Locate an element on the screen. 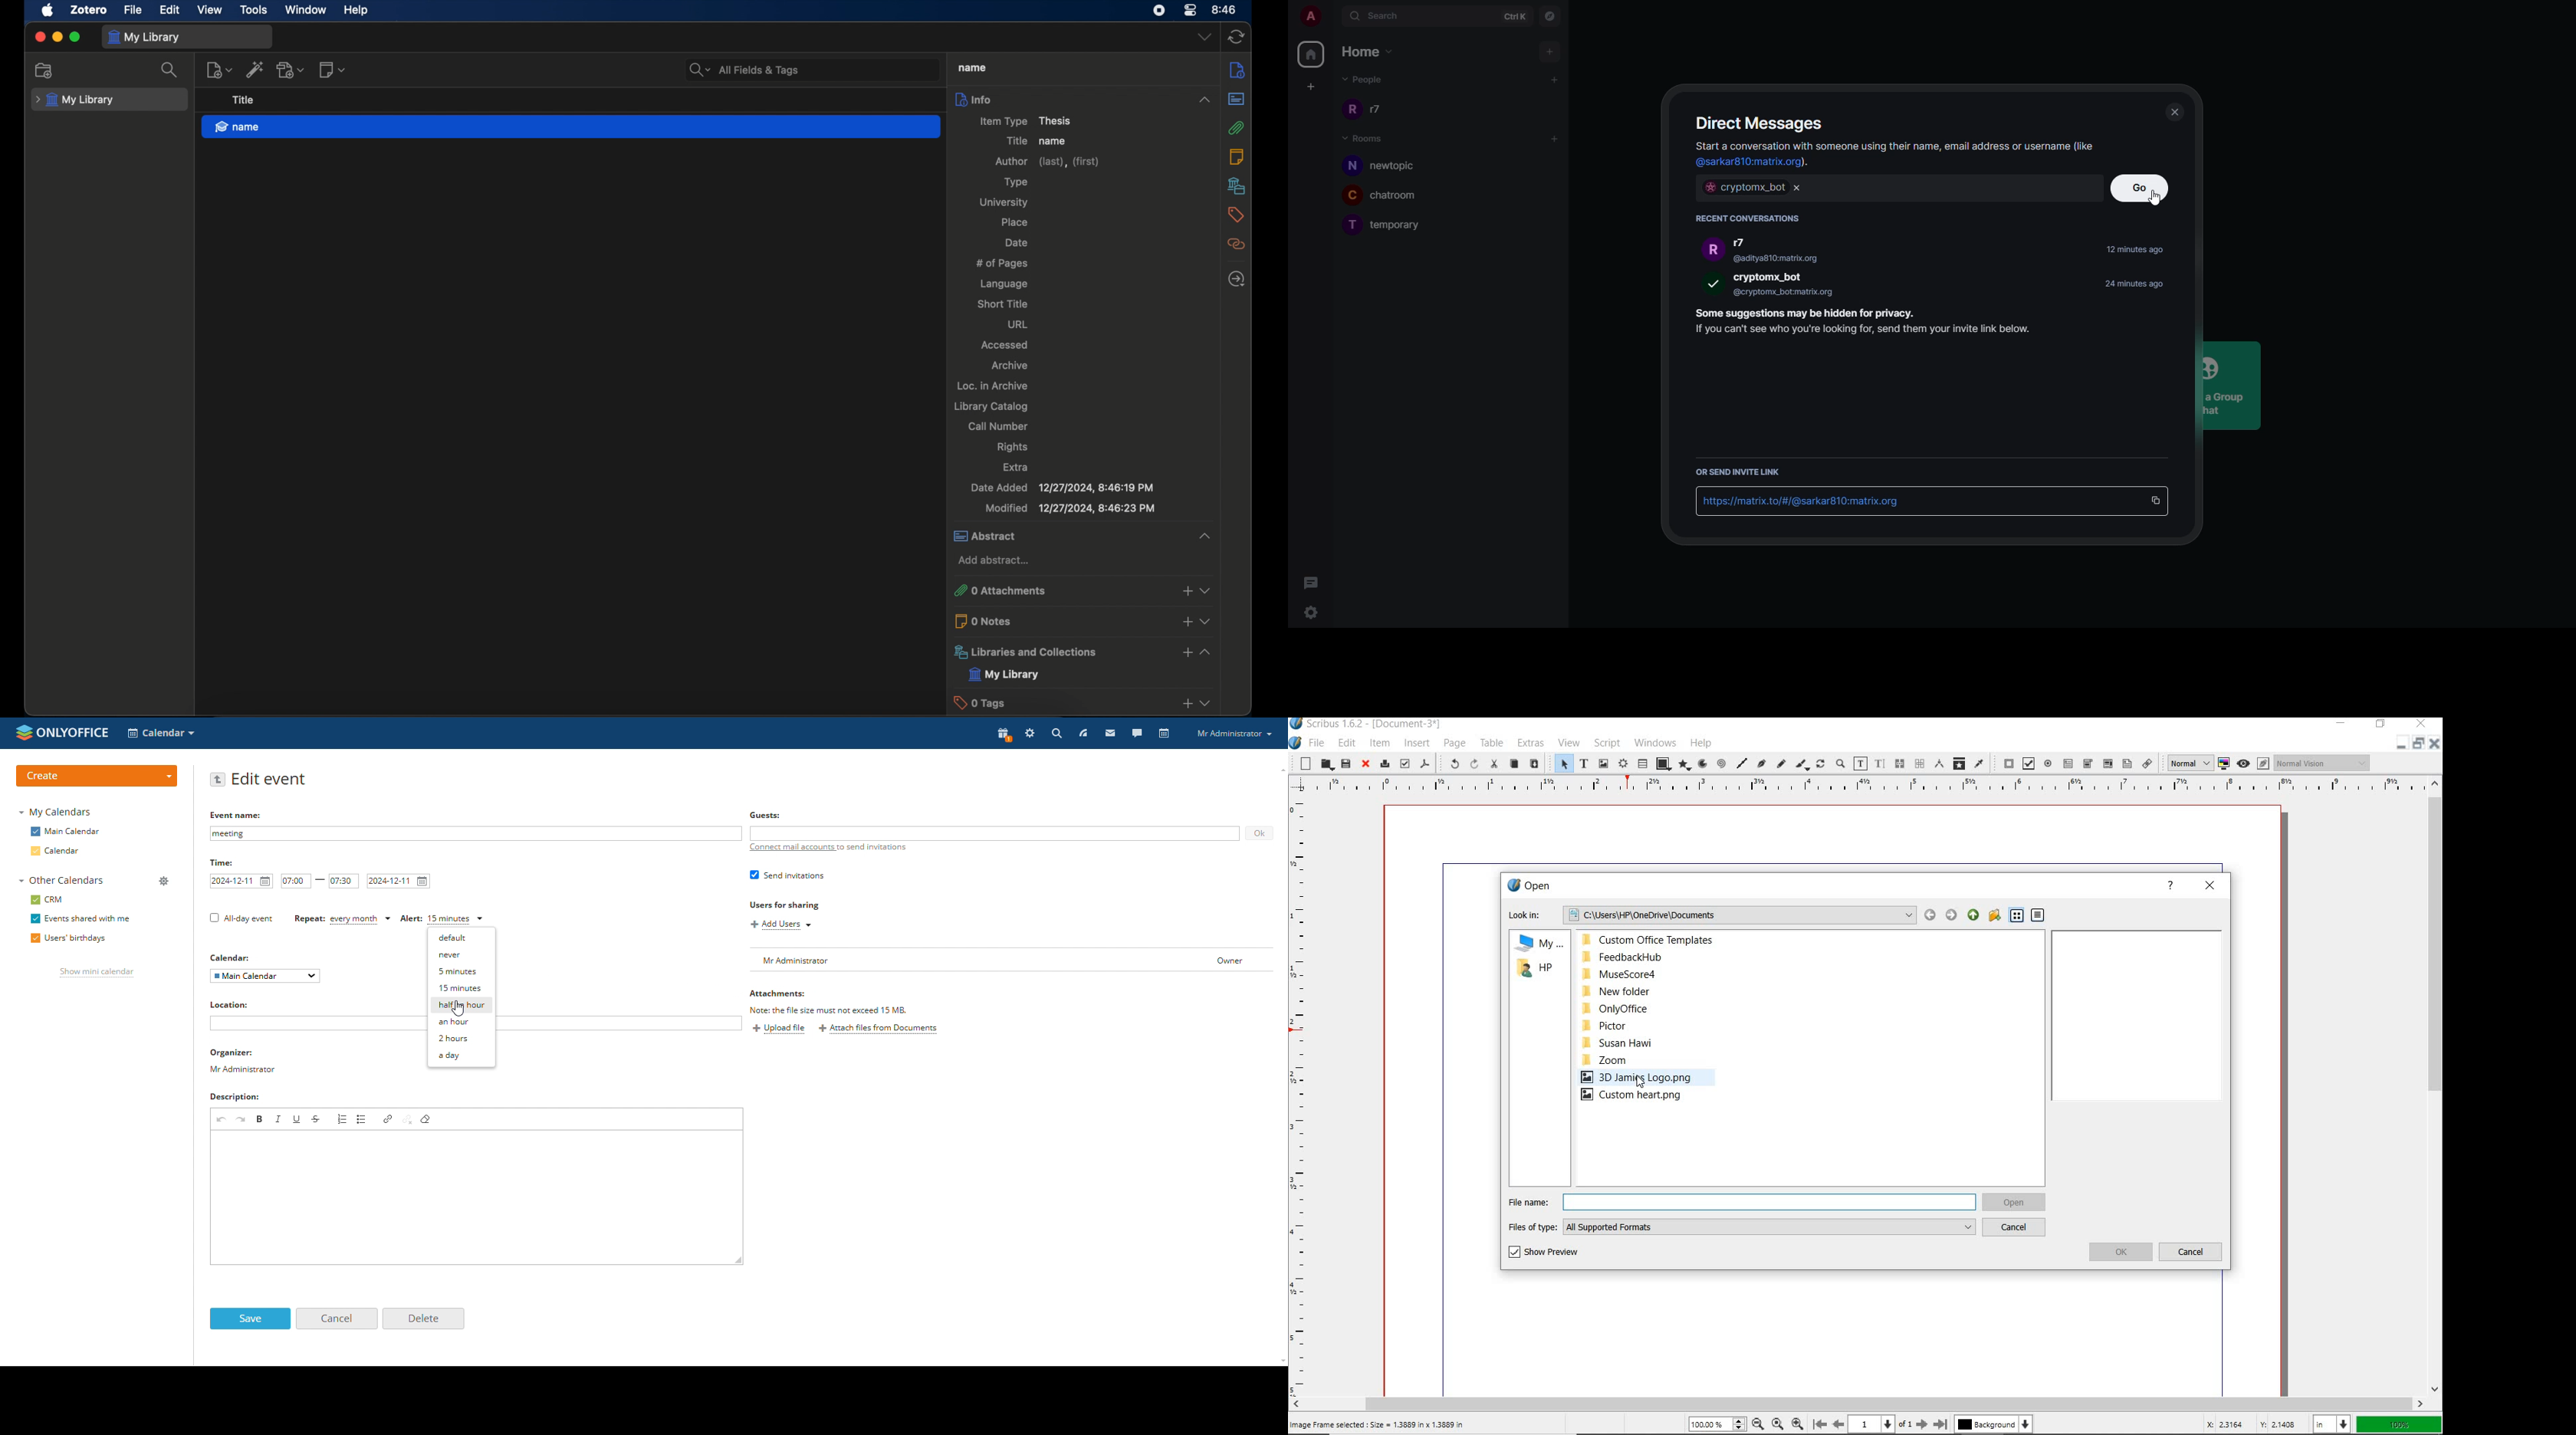  add description is located at coordinates (478, 1198).